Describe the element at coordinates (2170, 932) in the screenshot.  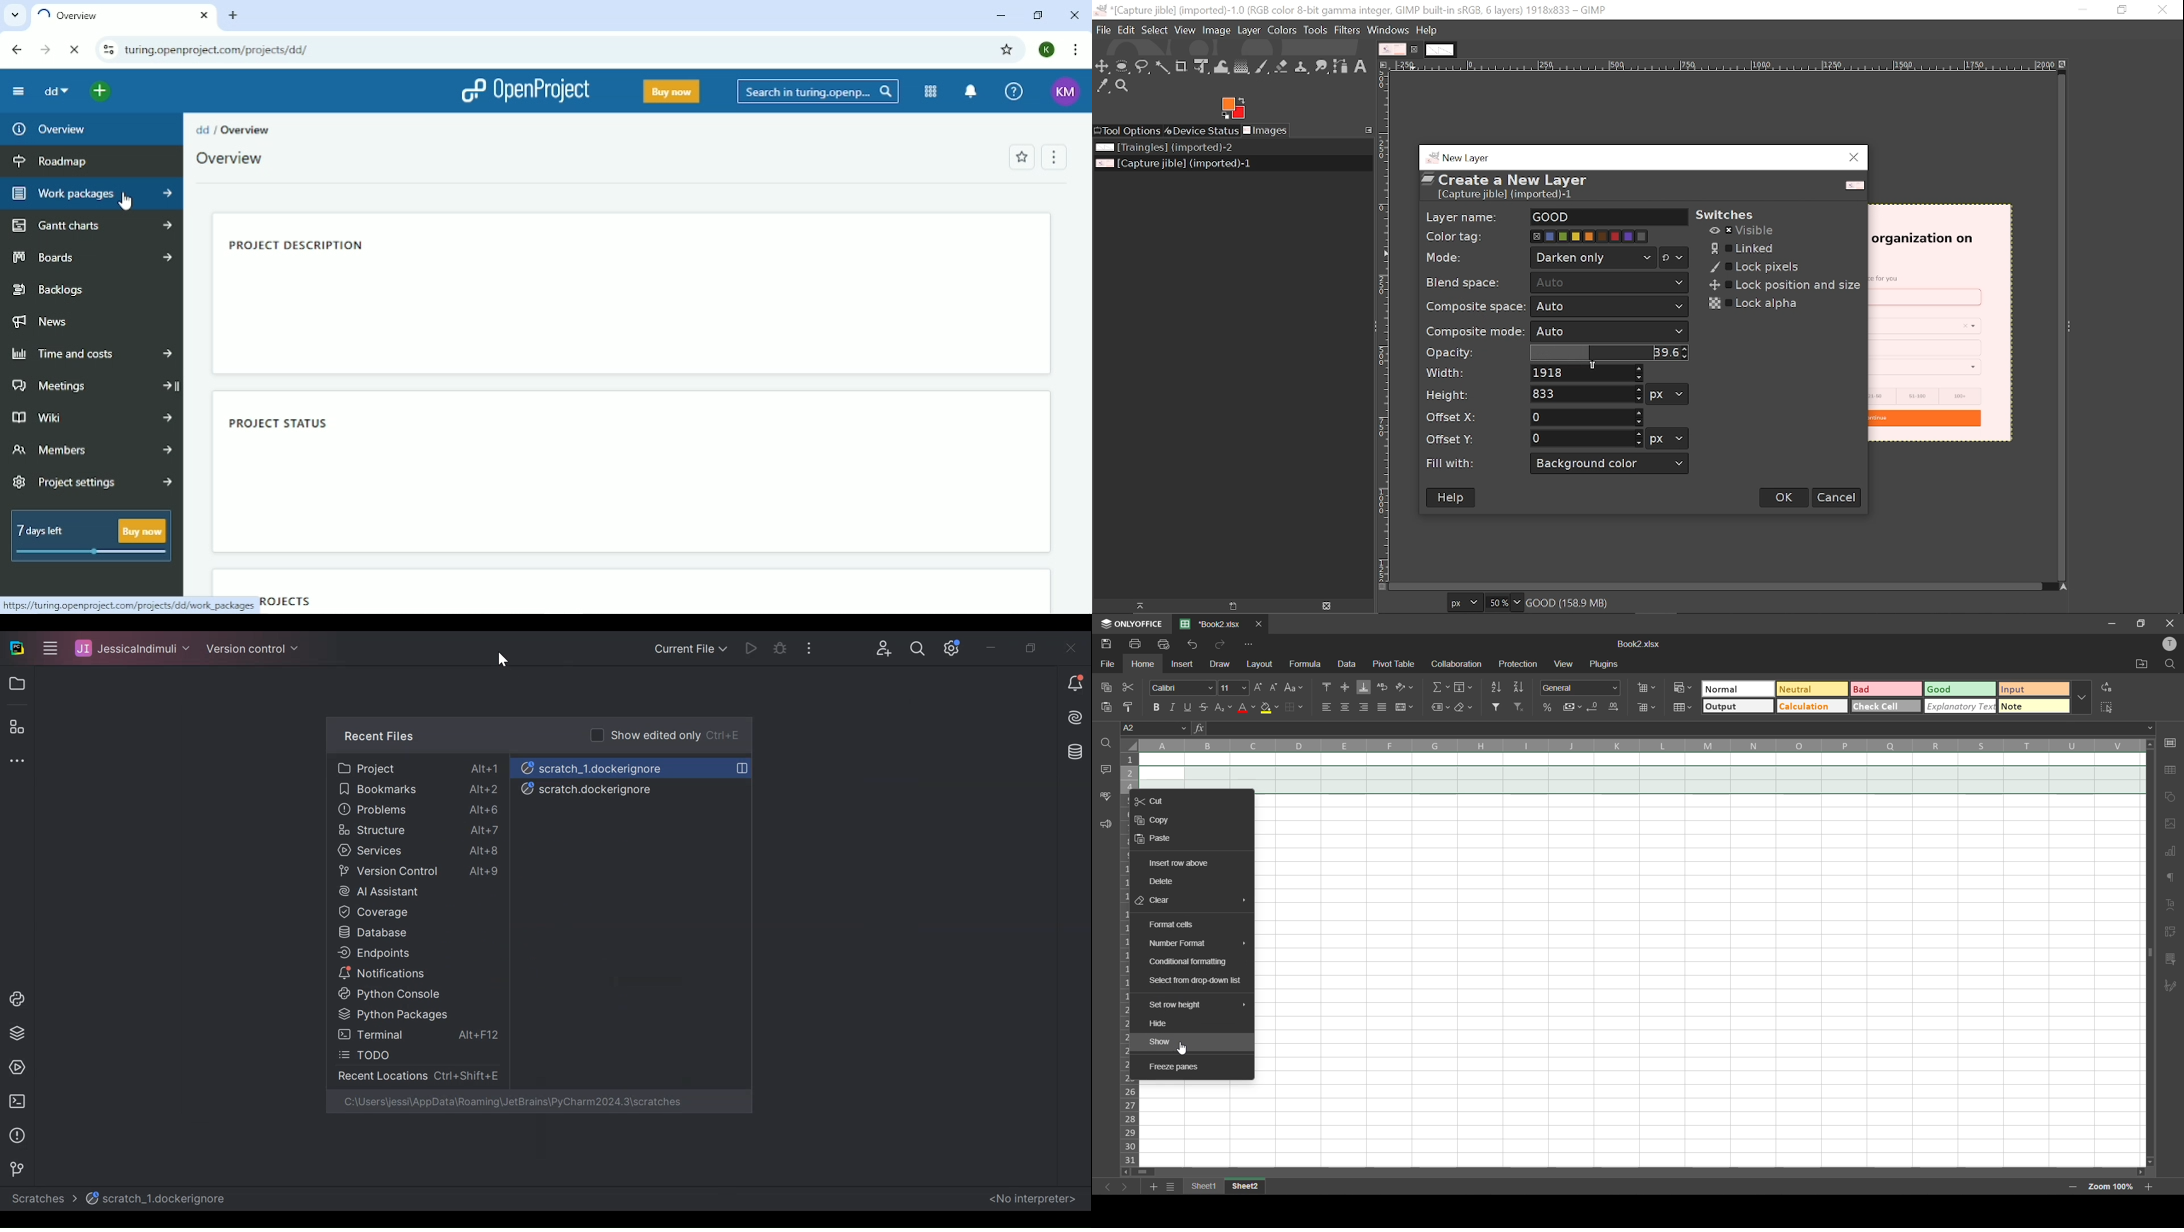
I see `pivot table` at that location.